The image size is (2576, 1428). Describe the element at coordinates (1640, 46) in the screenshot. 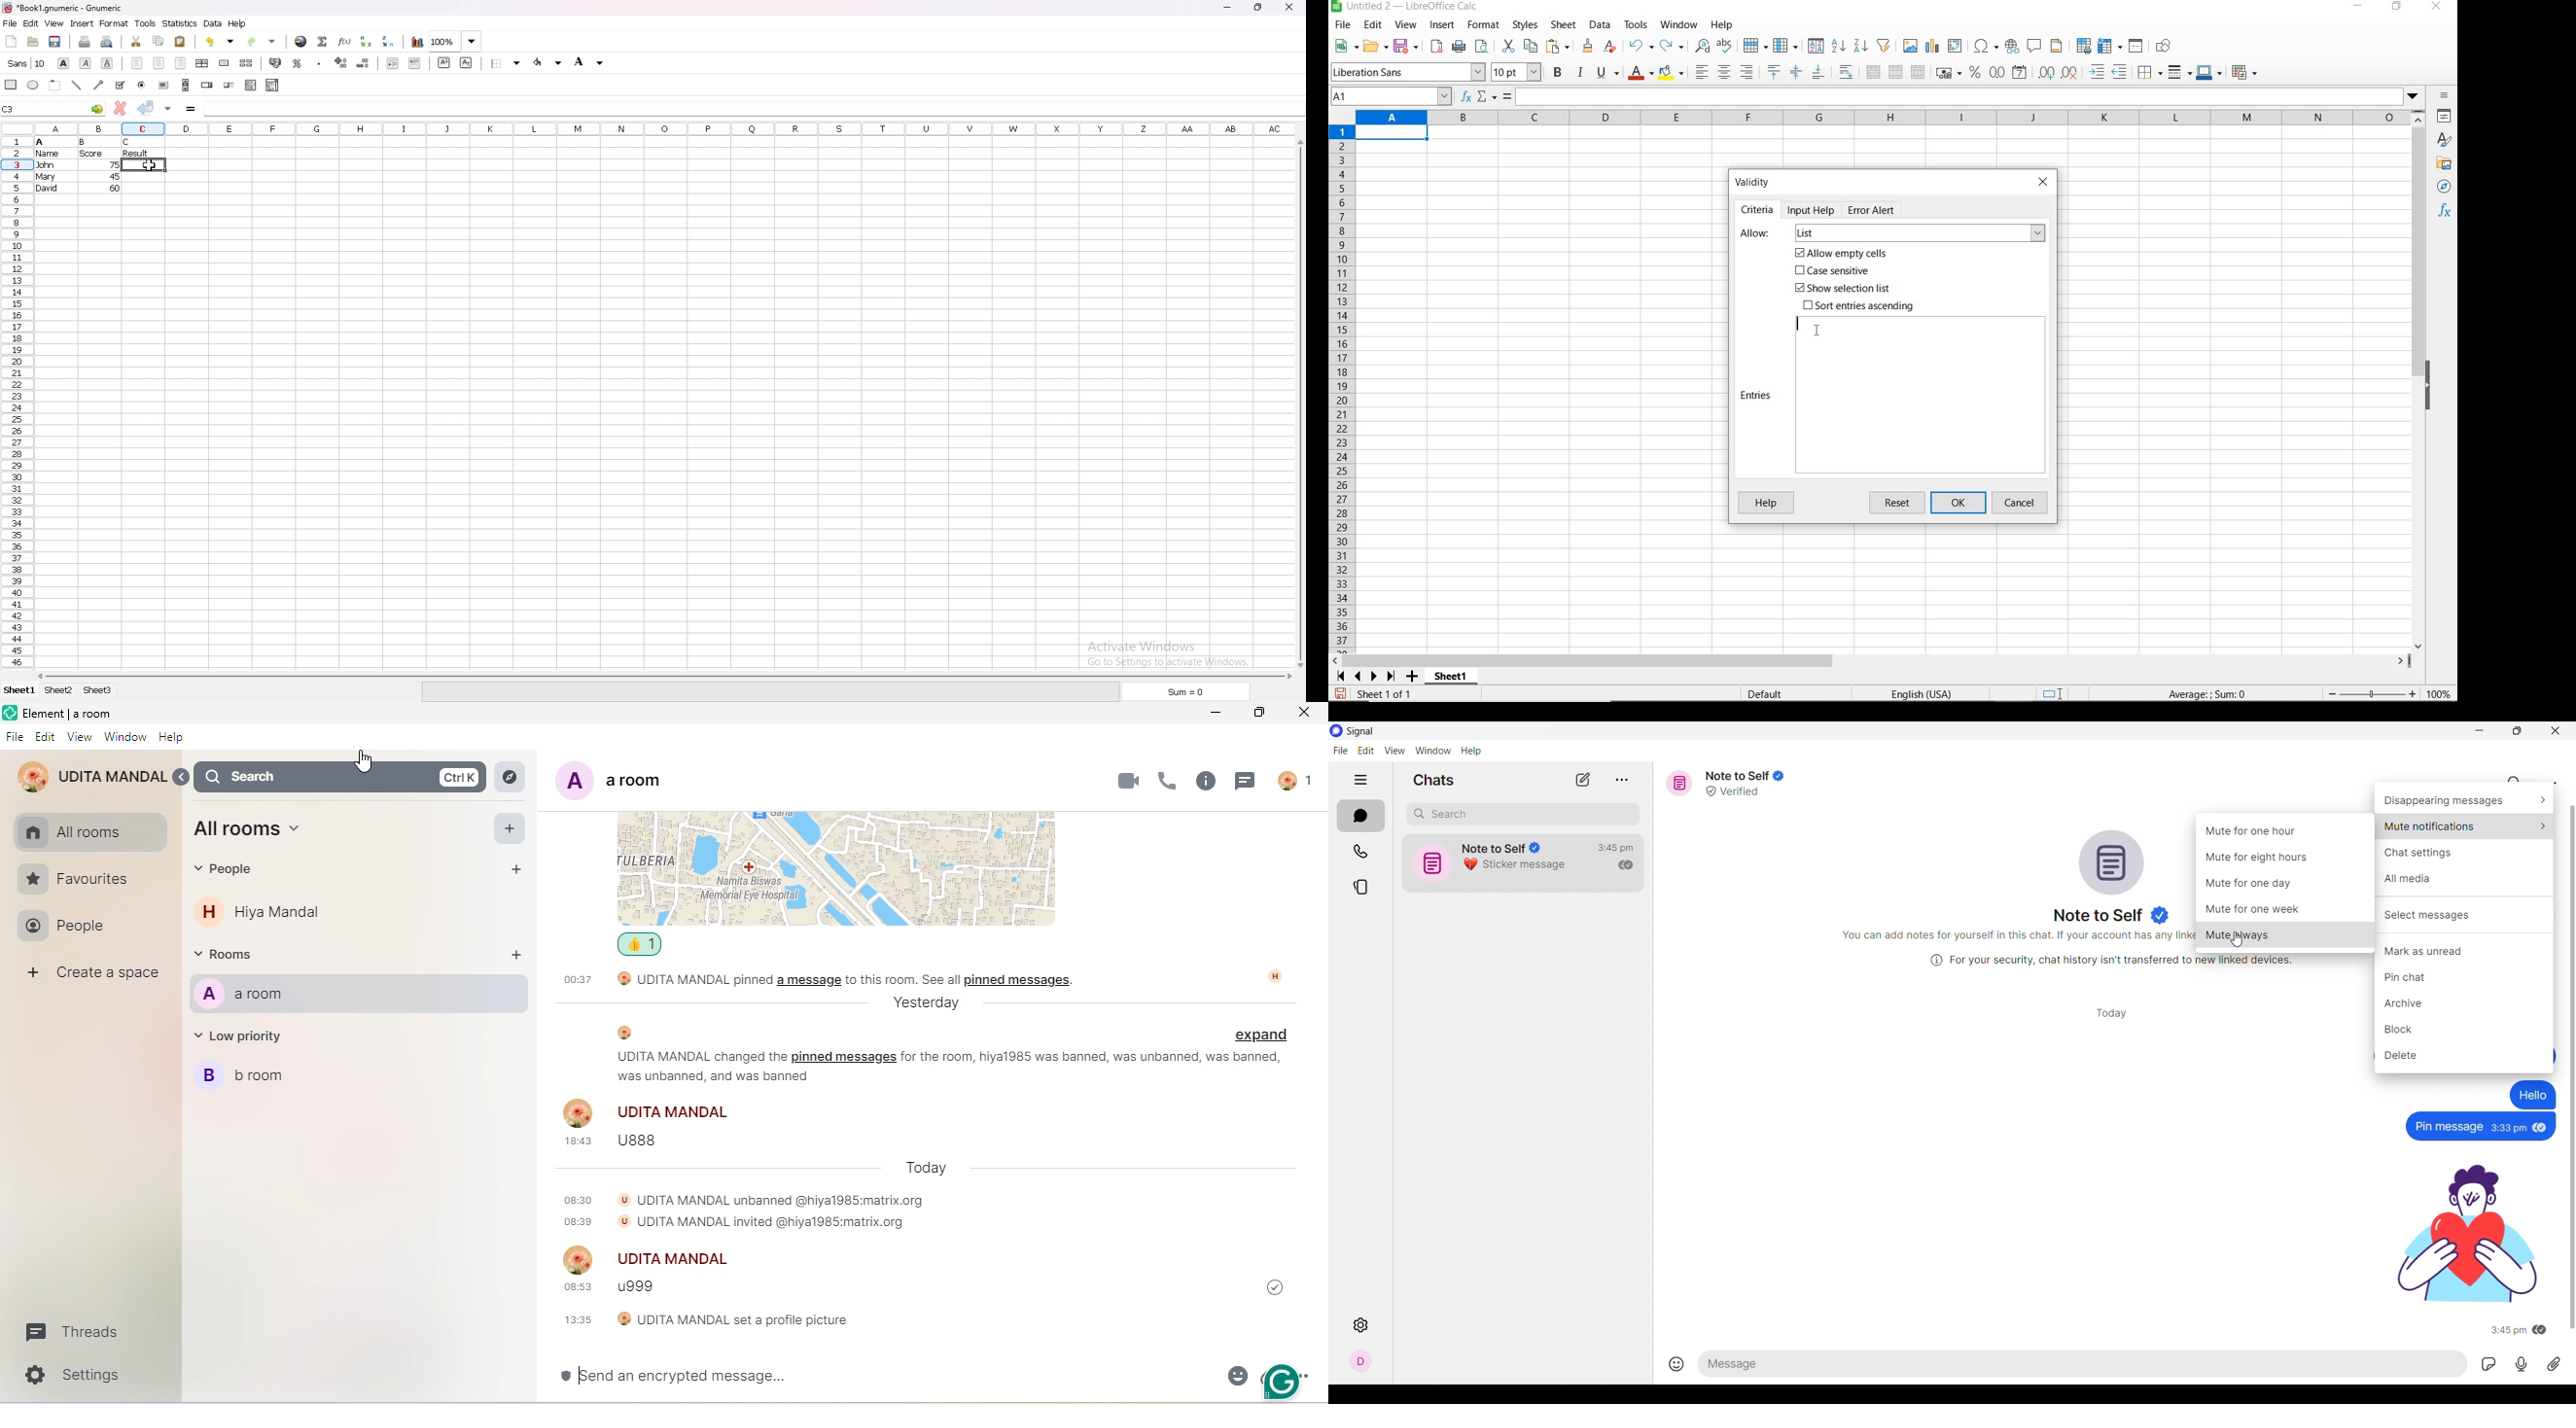

I see `undo` at that location.